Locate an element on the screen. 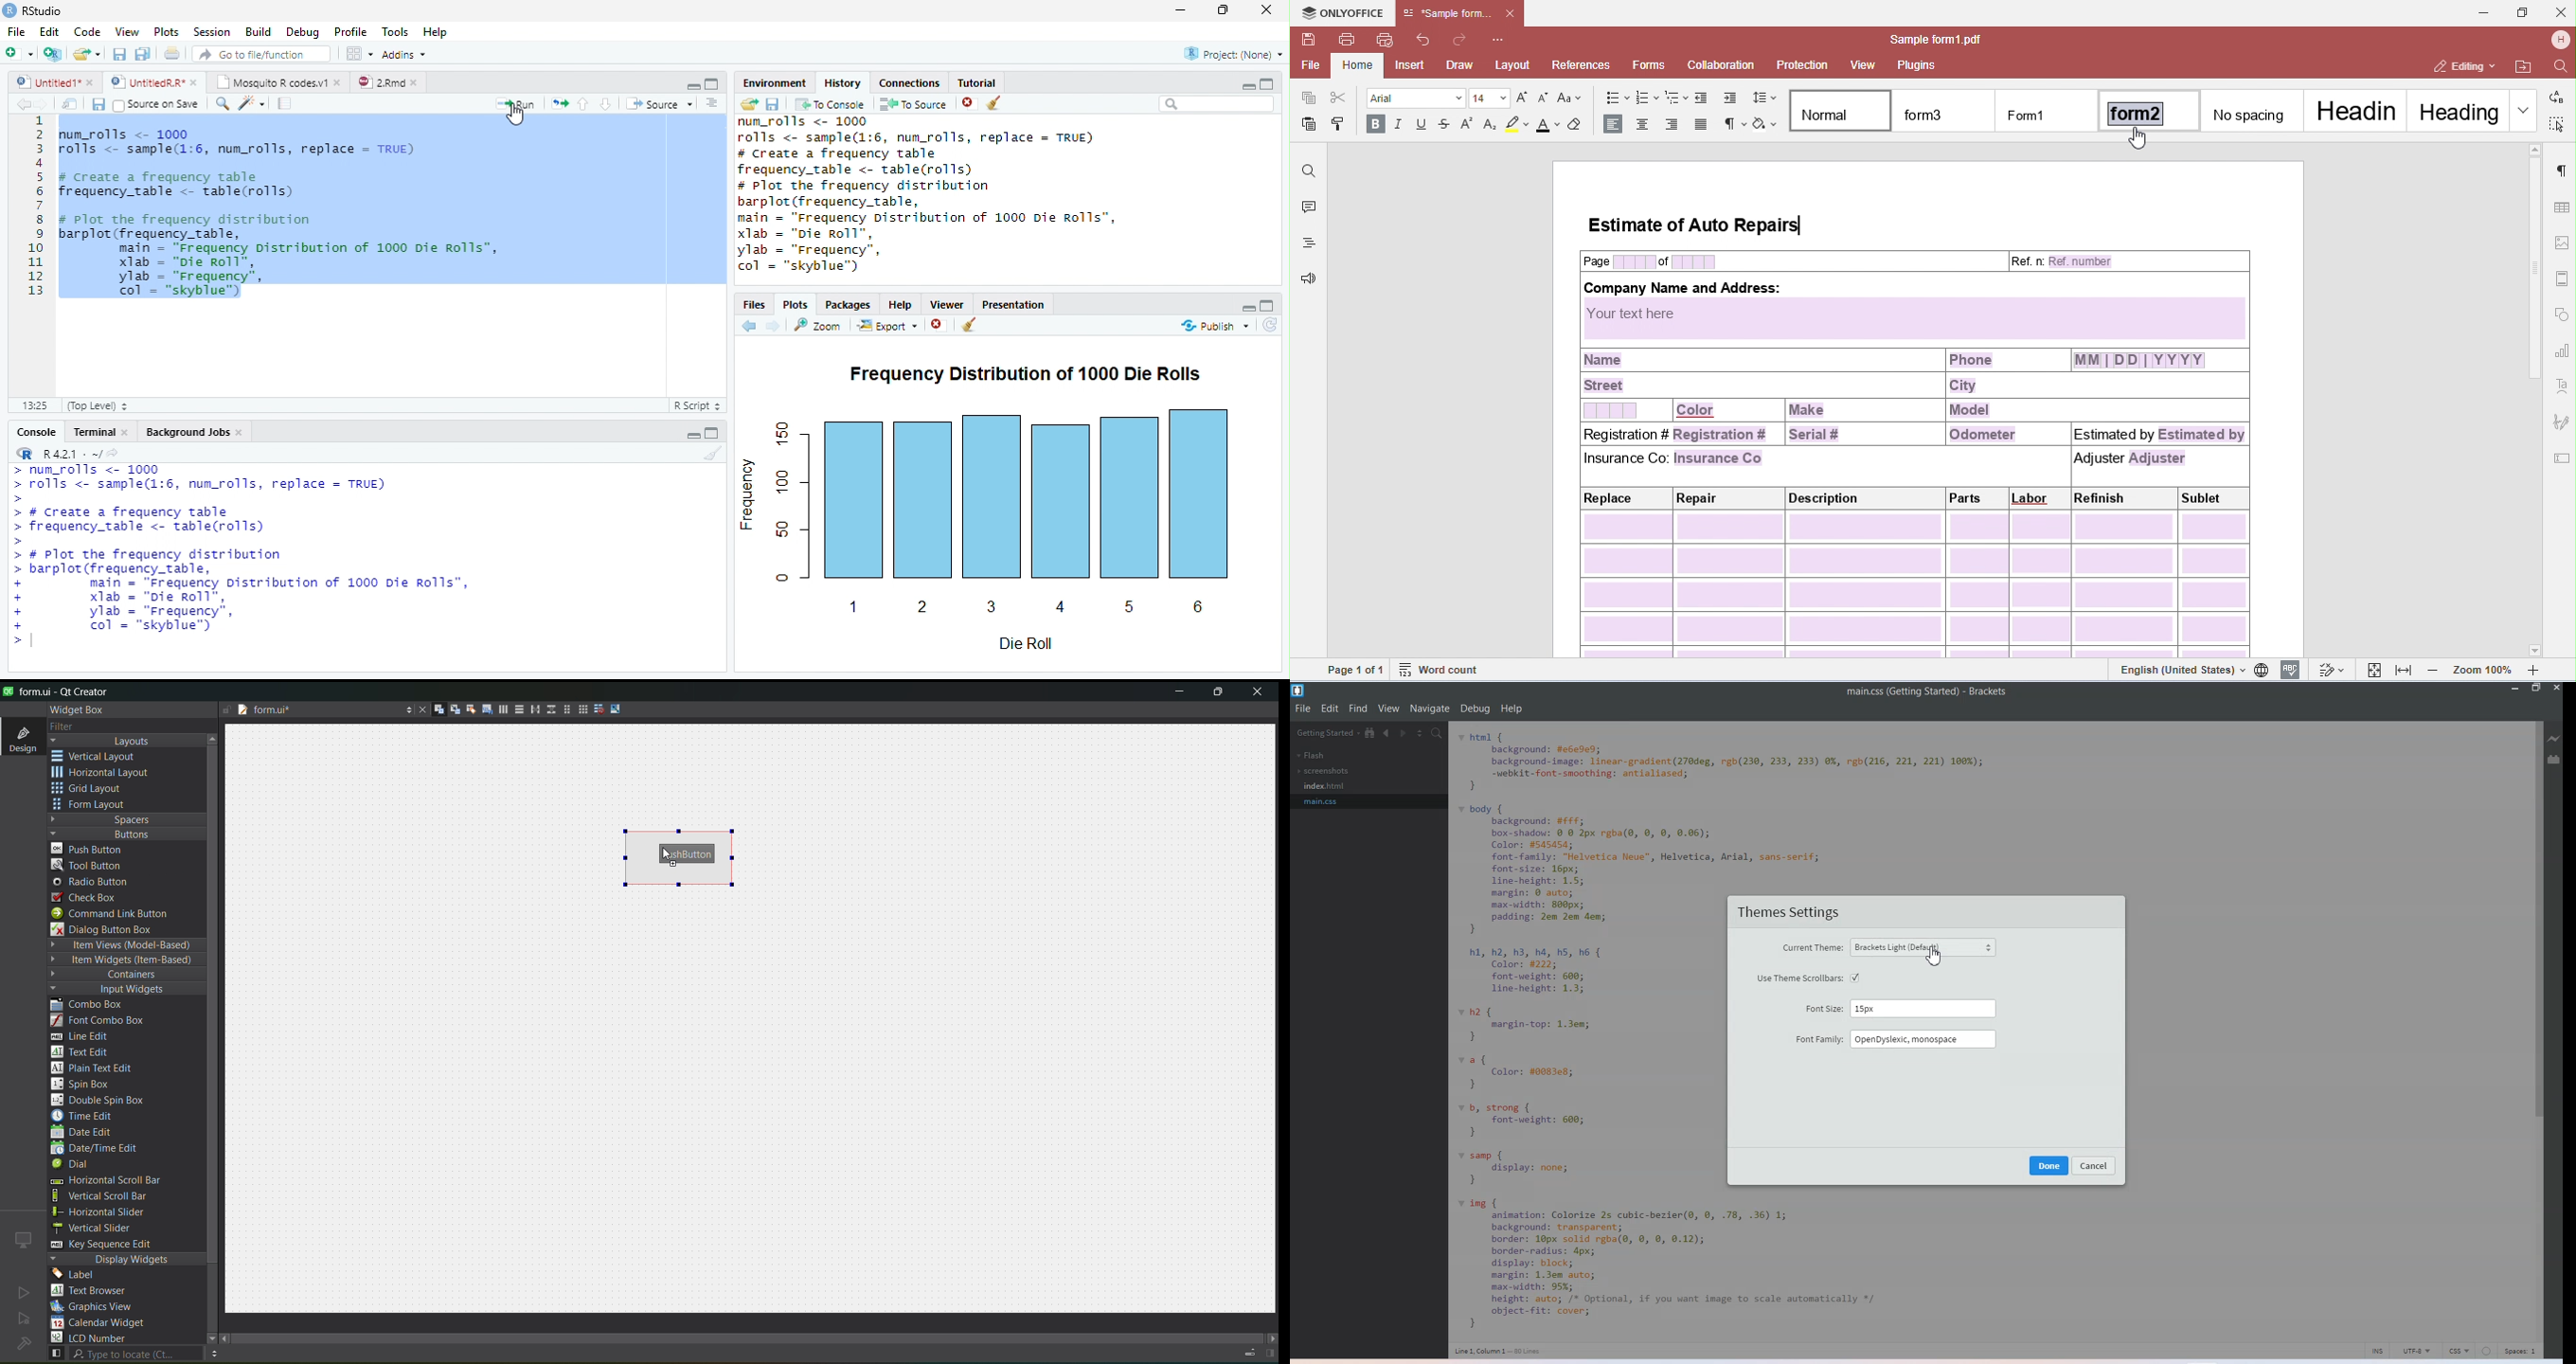  Publish is located at coordinates (1212, 327).